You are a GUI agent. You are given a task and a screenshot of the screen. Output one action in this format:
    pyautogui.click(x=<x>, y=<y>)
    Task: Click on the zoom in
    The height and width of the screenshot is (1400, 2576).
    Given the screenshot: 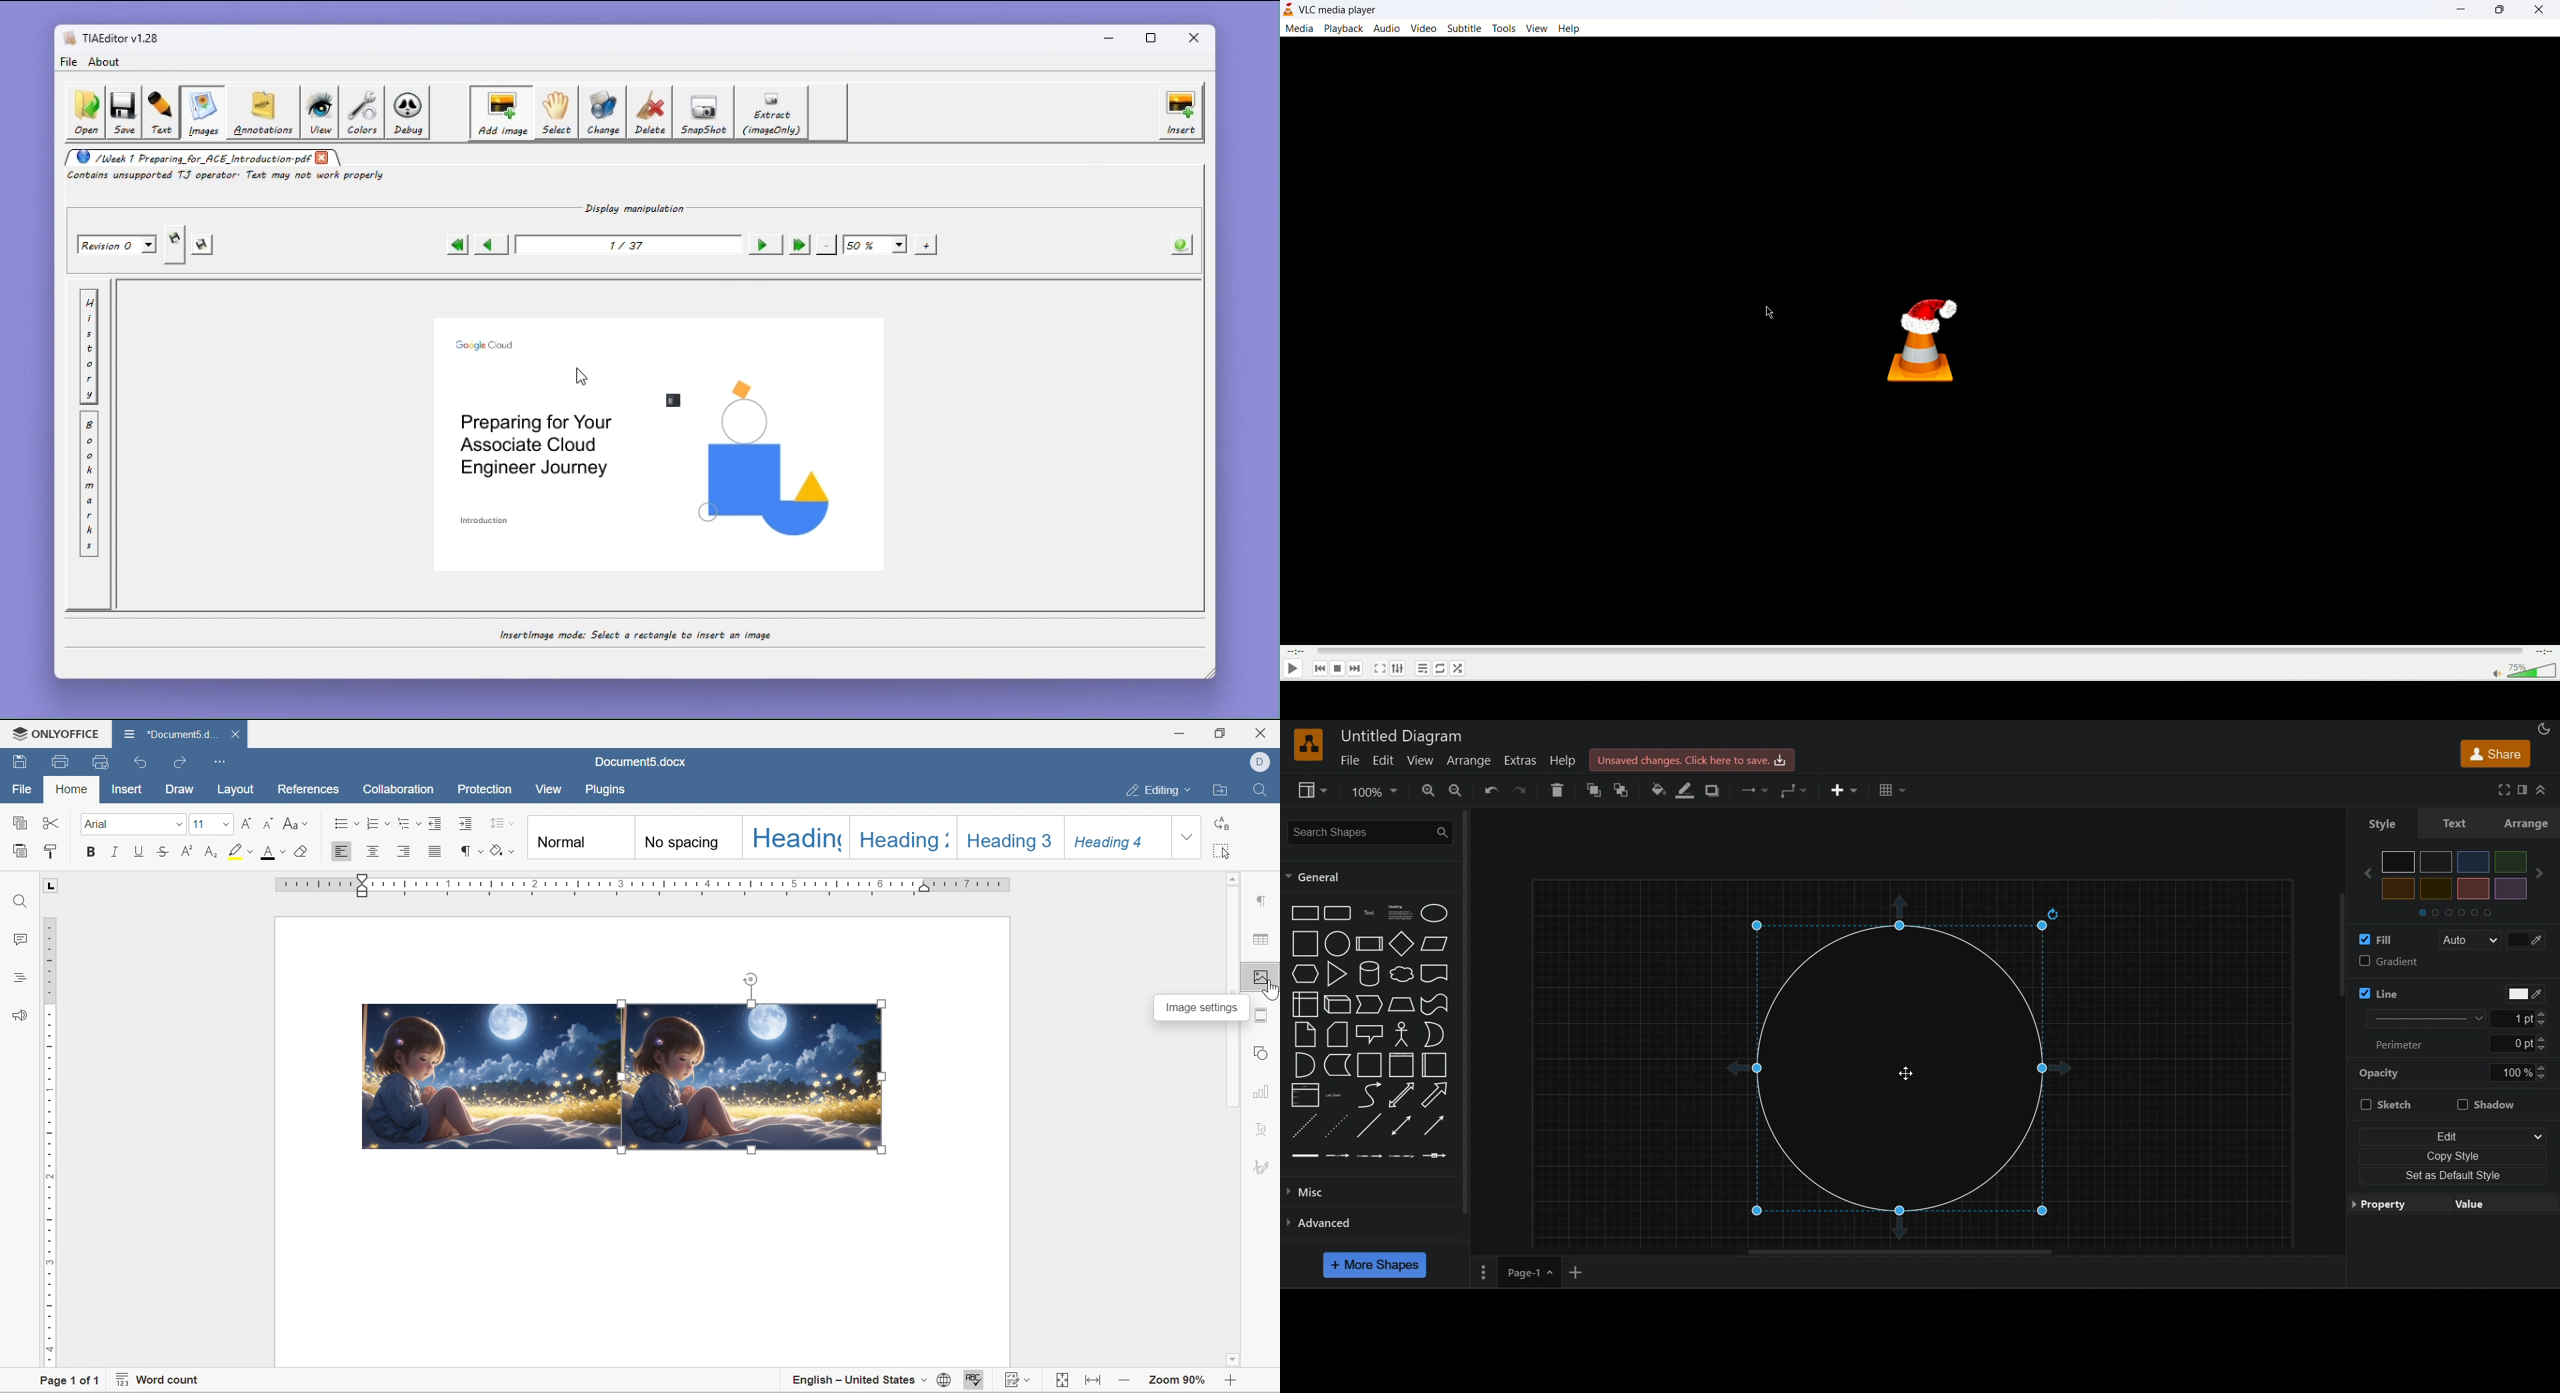 What is the action you would take?
    pyautogui.click(x=1125, y=1381)
    